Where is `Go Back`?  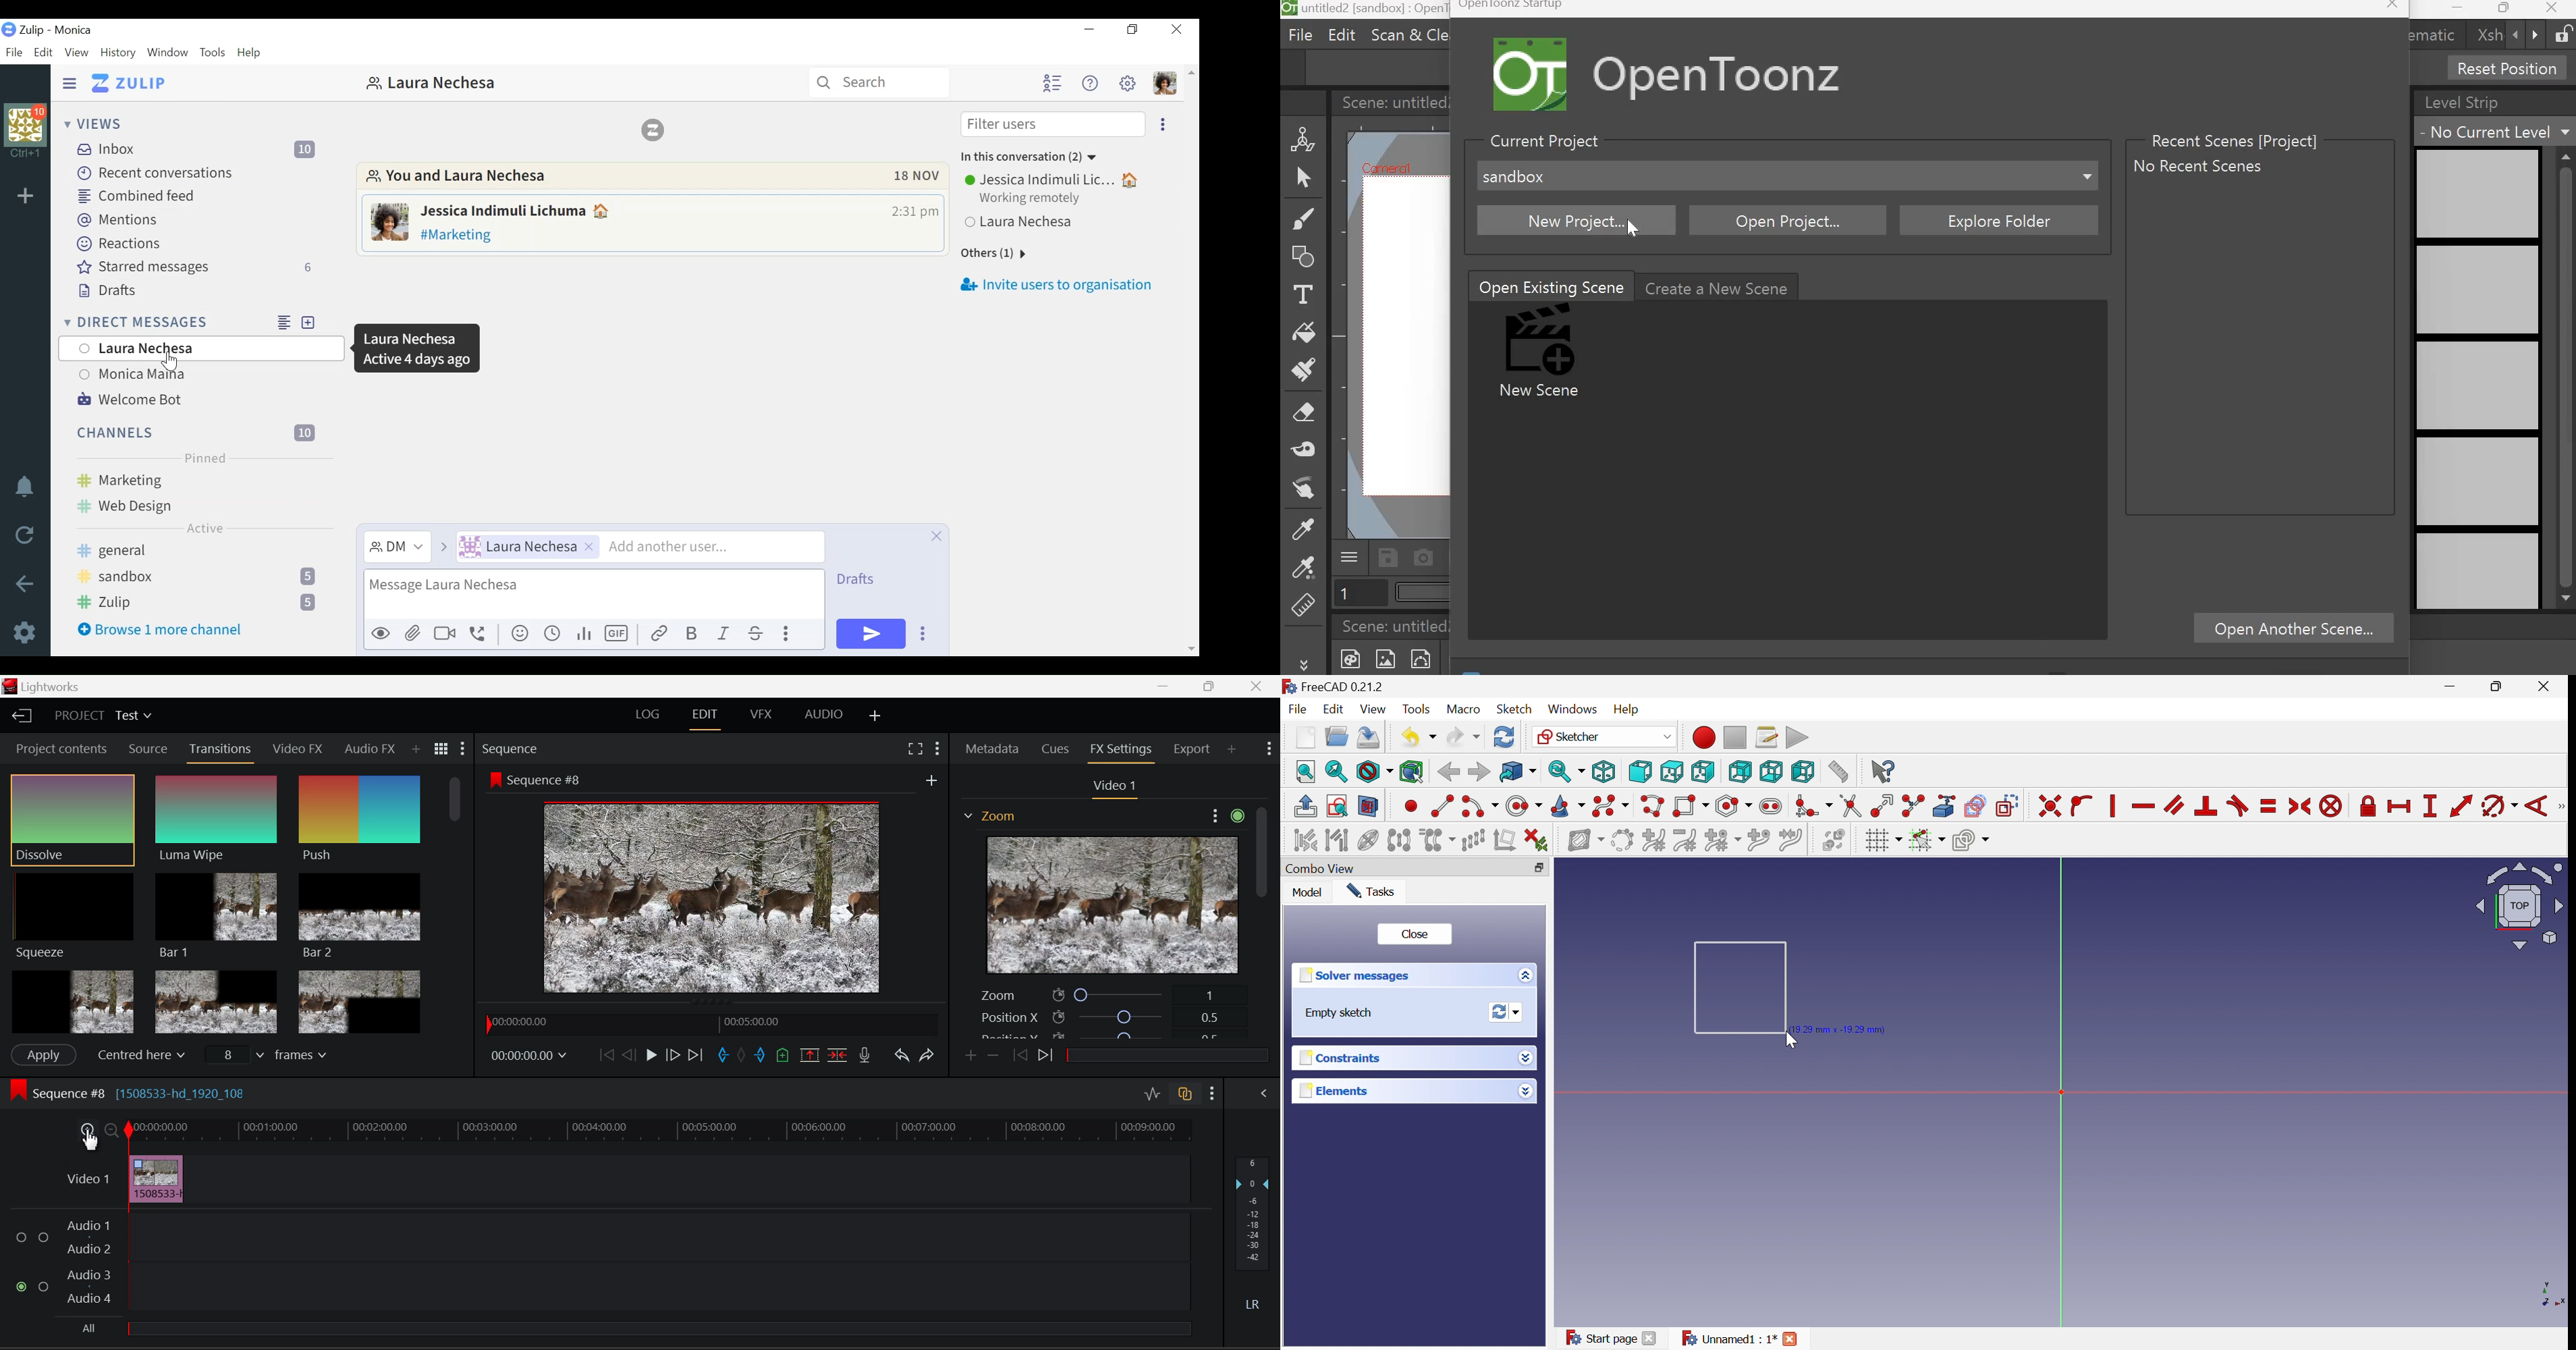
Go Back is located at coordinates (631, 1057).